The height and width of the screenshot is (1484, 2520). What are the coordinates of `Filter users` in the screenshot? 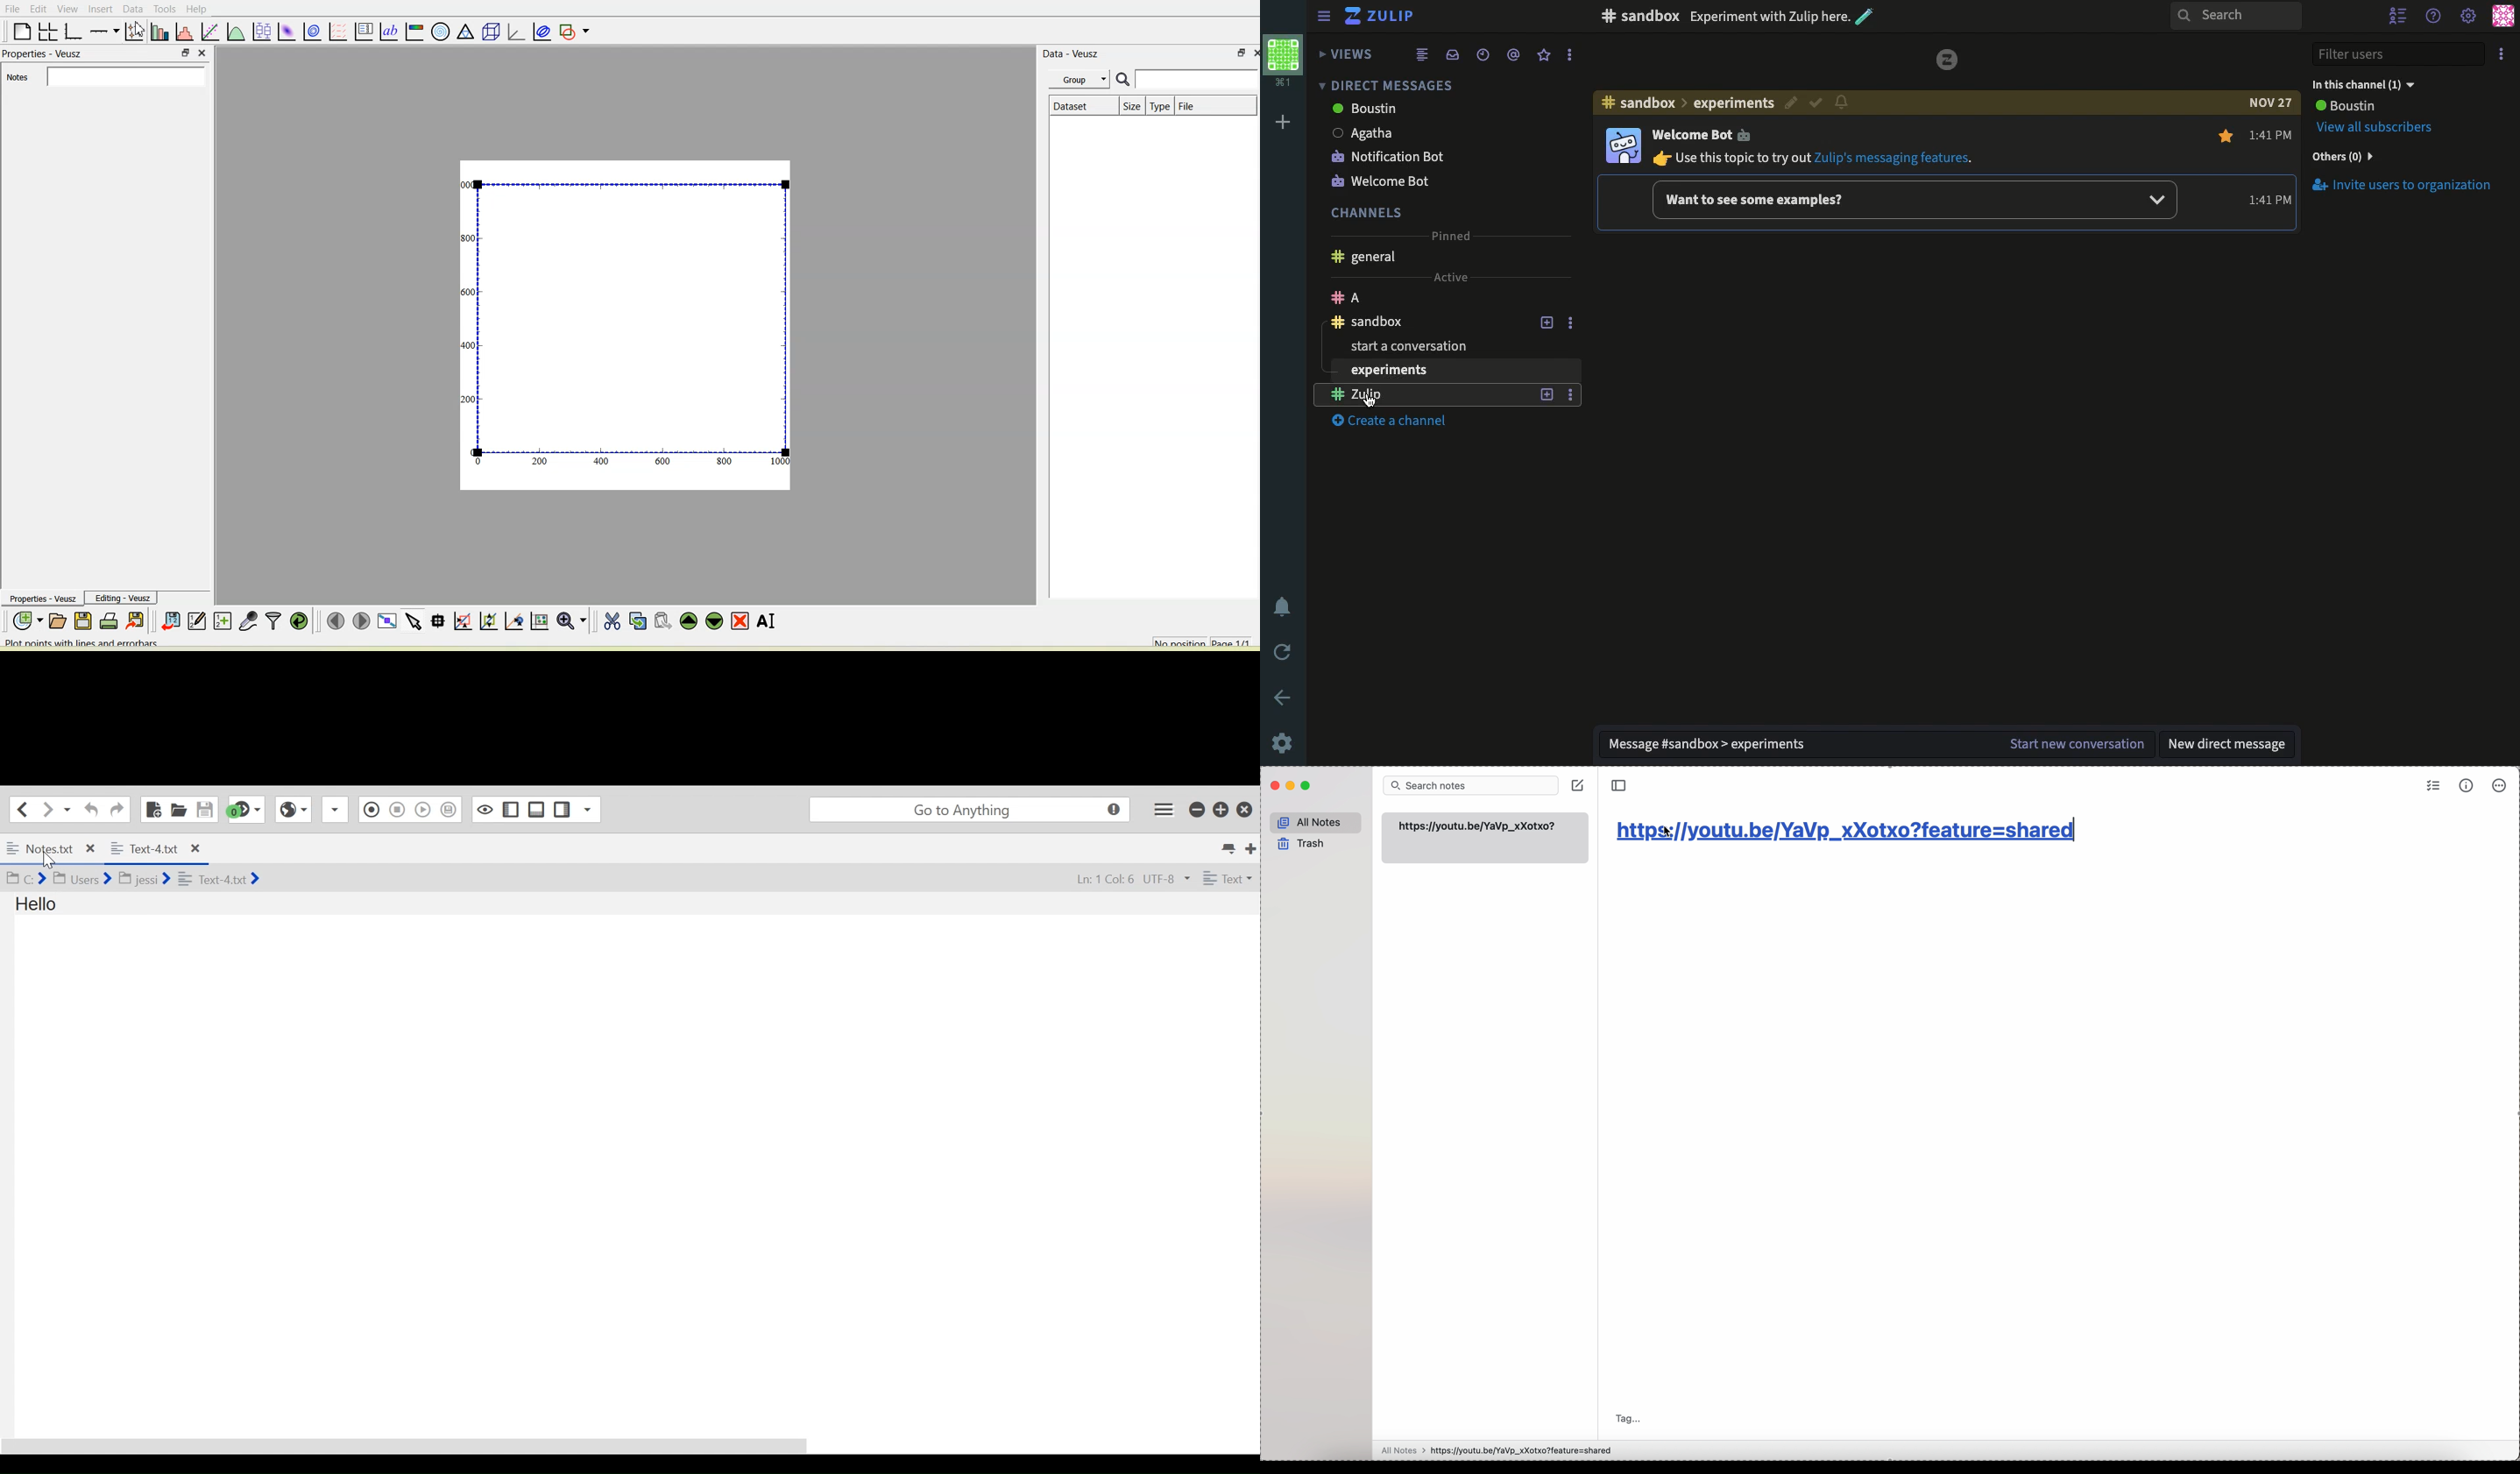 It's located at (2399, 55).